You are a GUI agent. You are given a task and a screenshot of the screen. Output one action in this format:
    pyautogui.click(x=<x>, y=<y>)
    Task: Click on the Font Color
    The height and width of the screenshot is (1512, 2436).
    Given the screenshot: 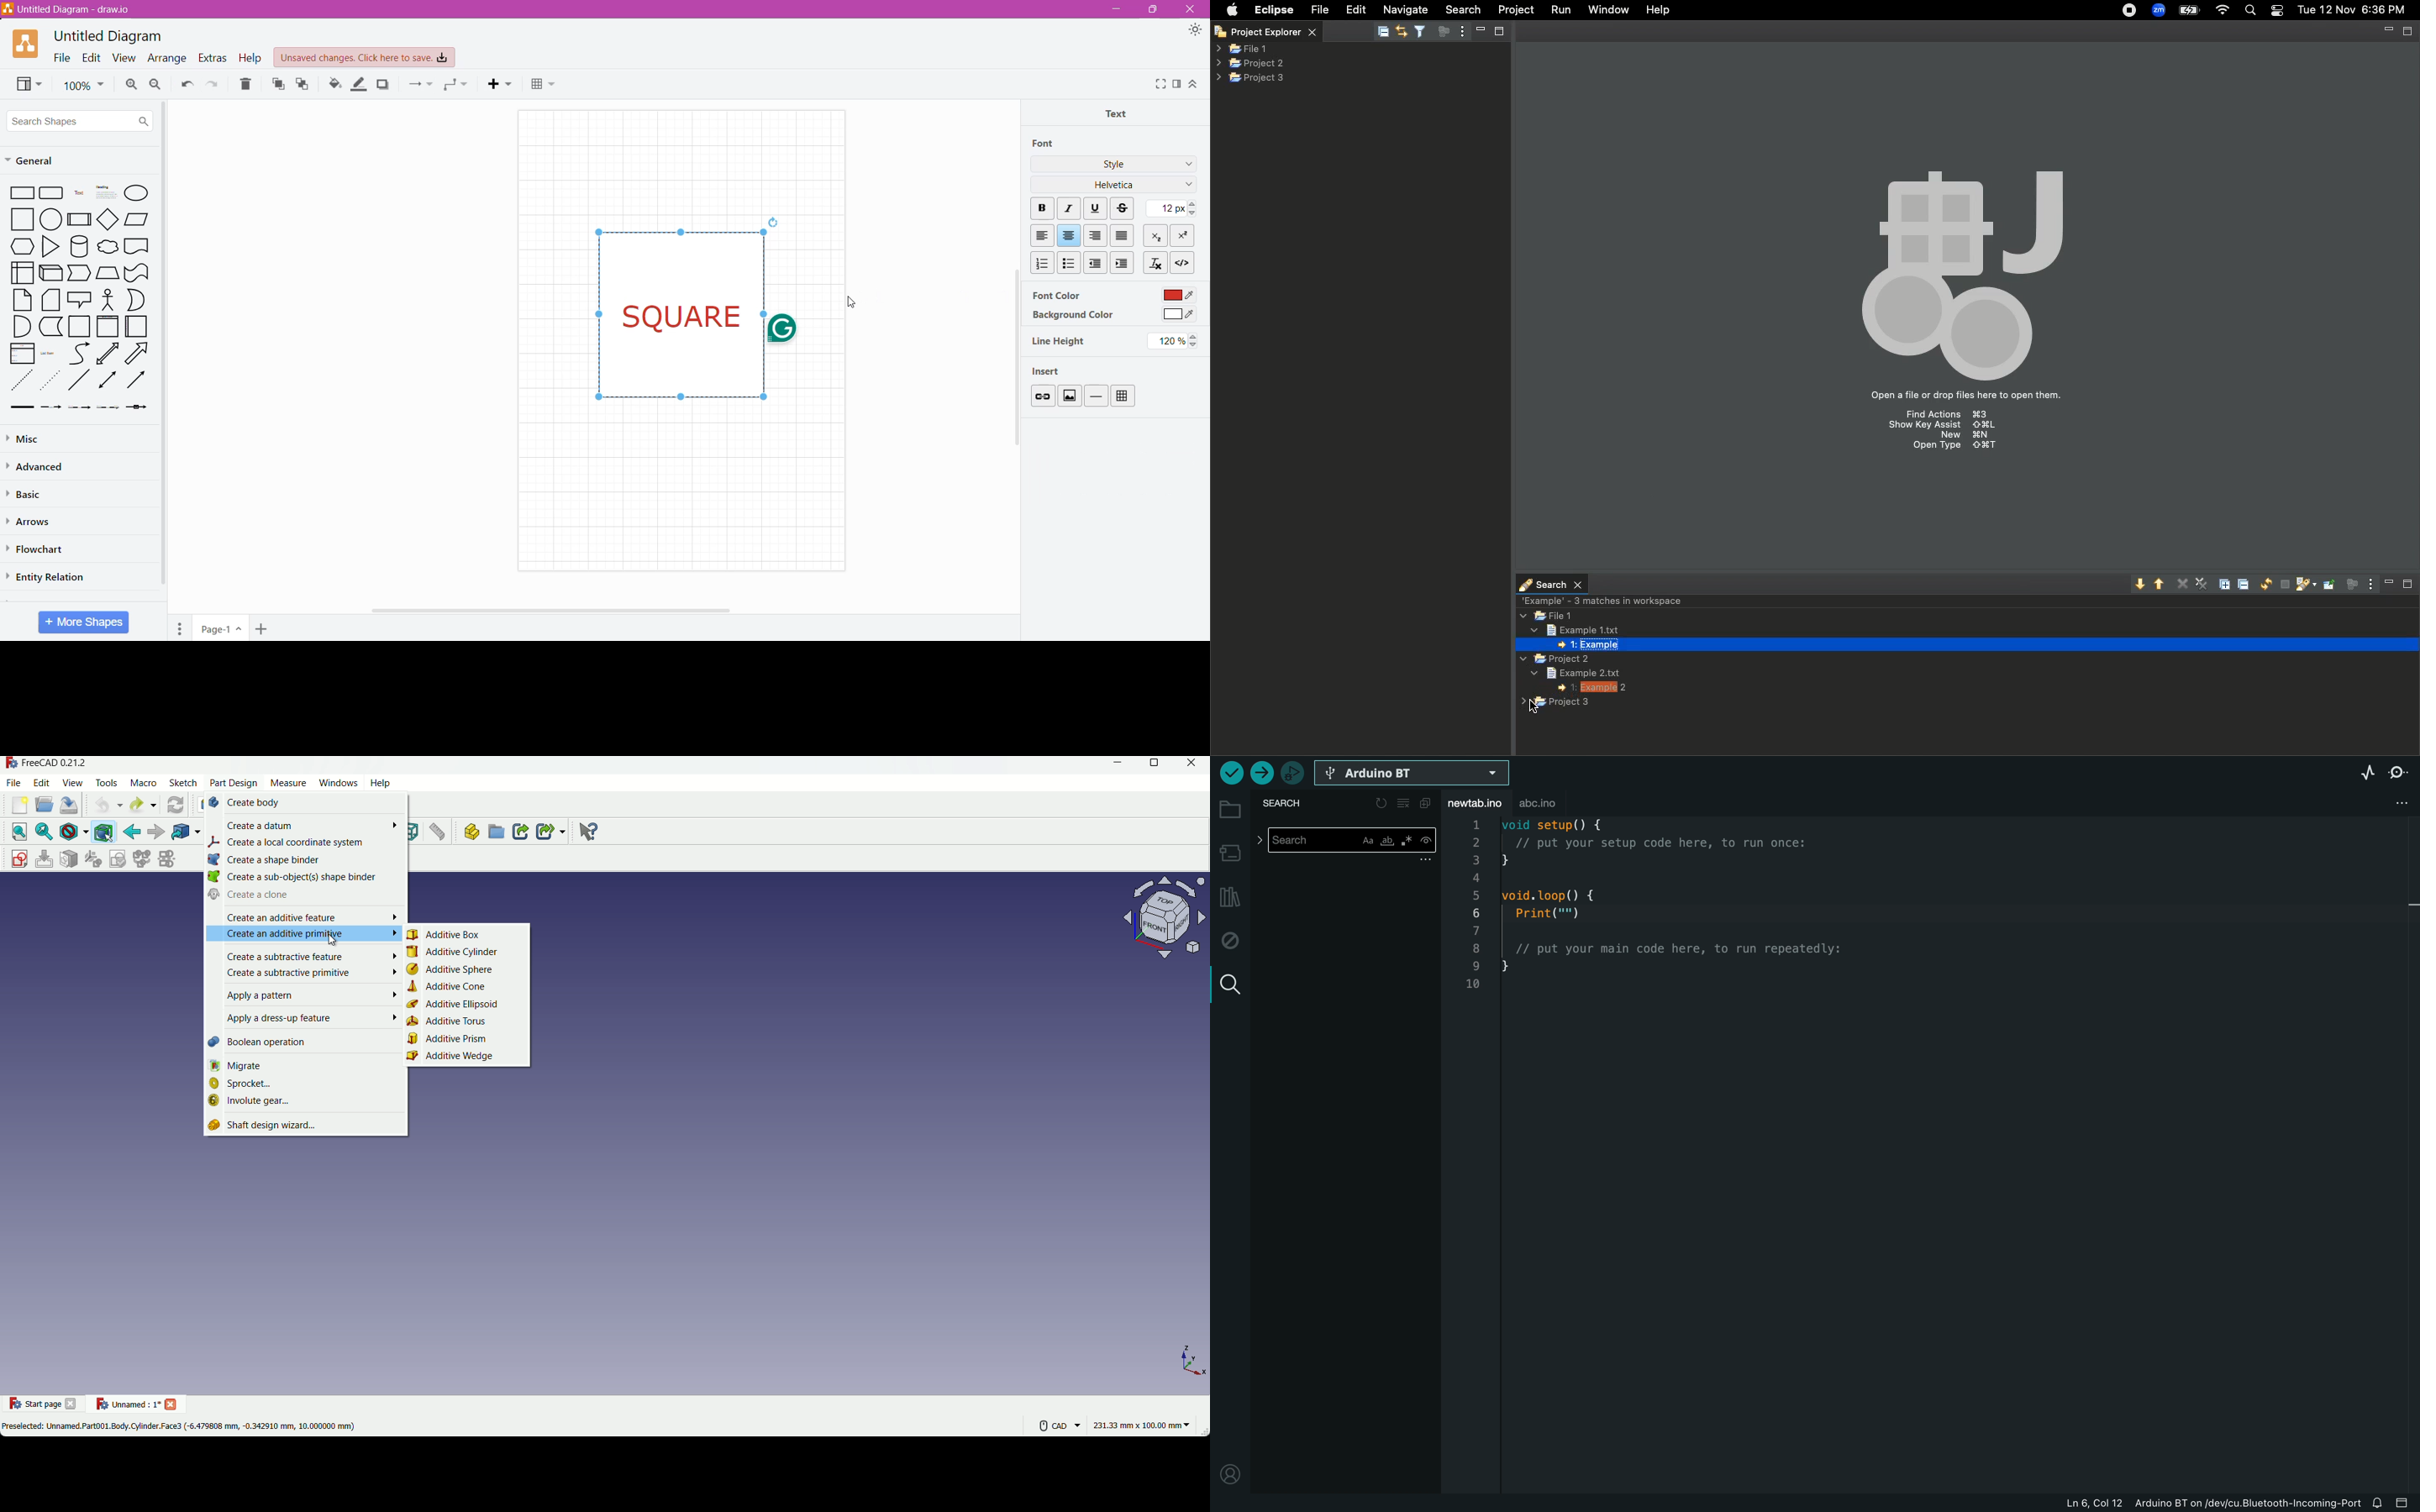 What is the action you would take?
    pyautogui.click(x=1056, y=295)
    